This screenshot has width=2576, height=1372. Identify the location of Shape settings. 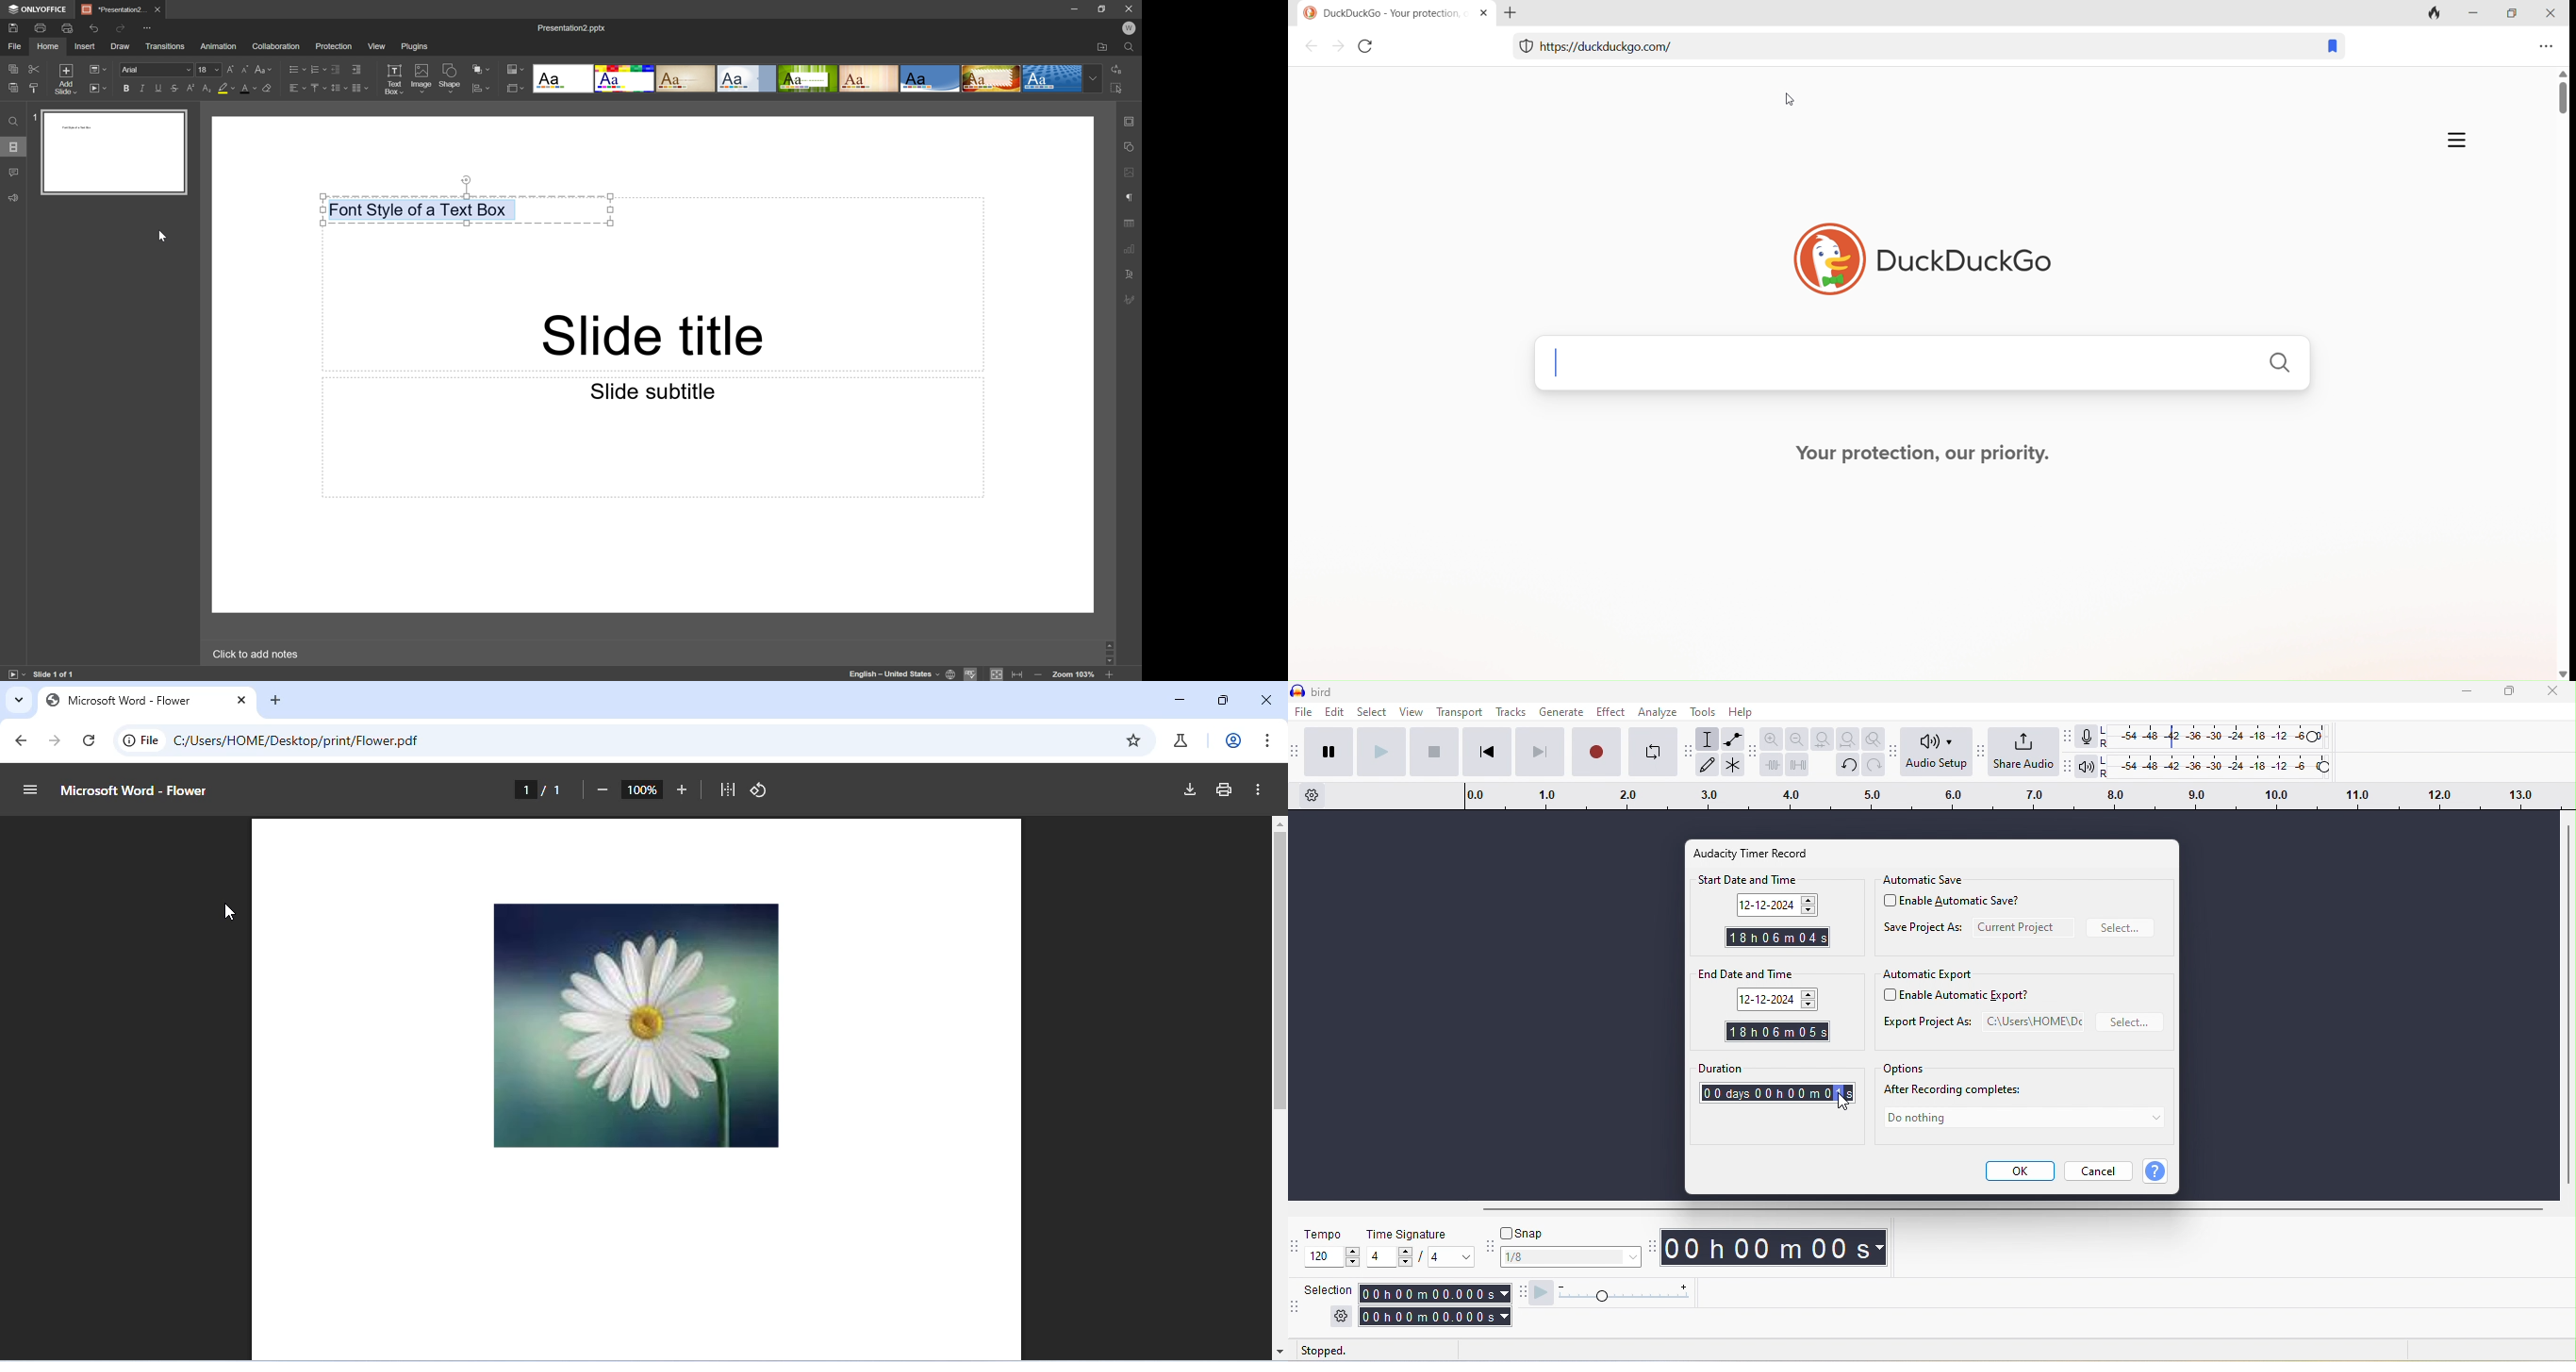
(1131, 148).